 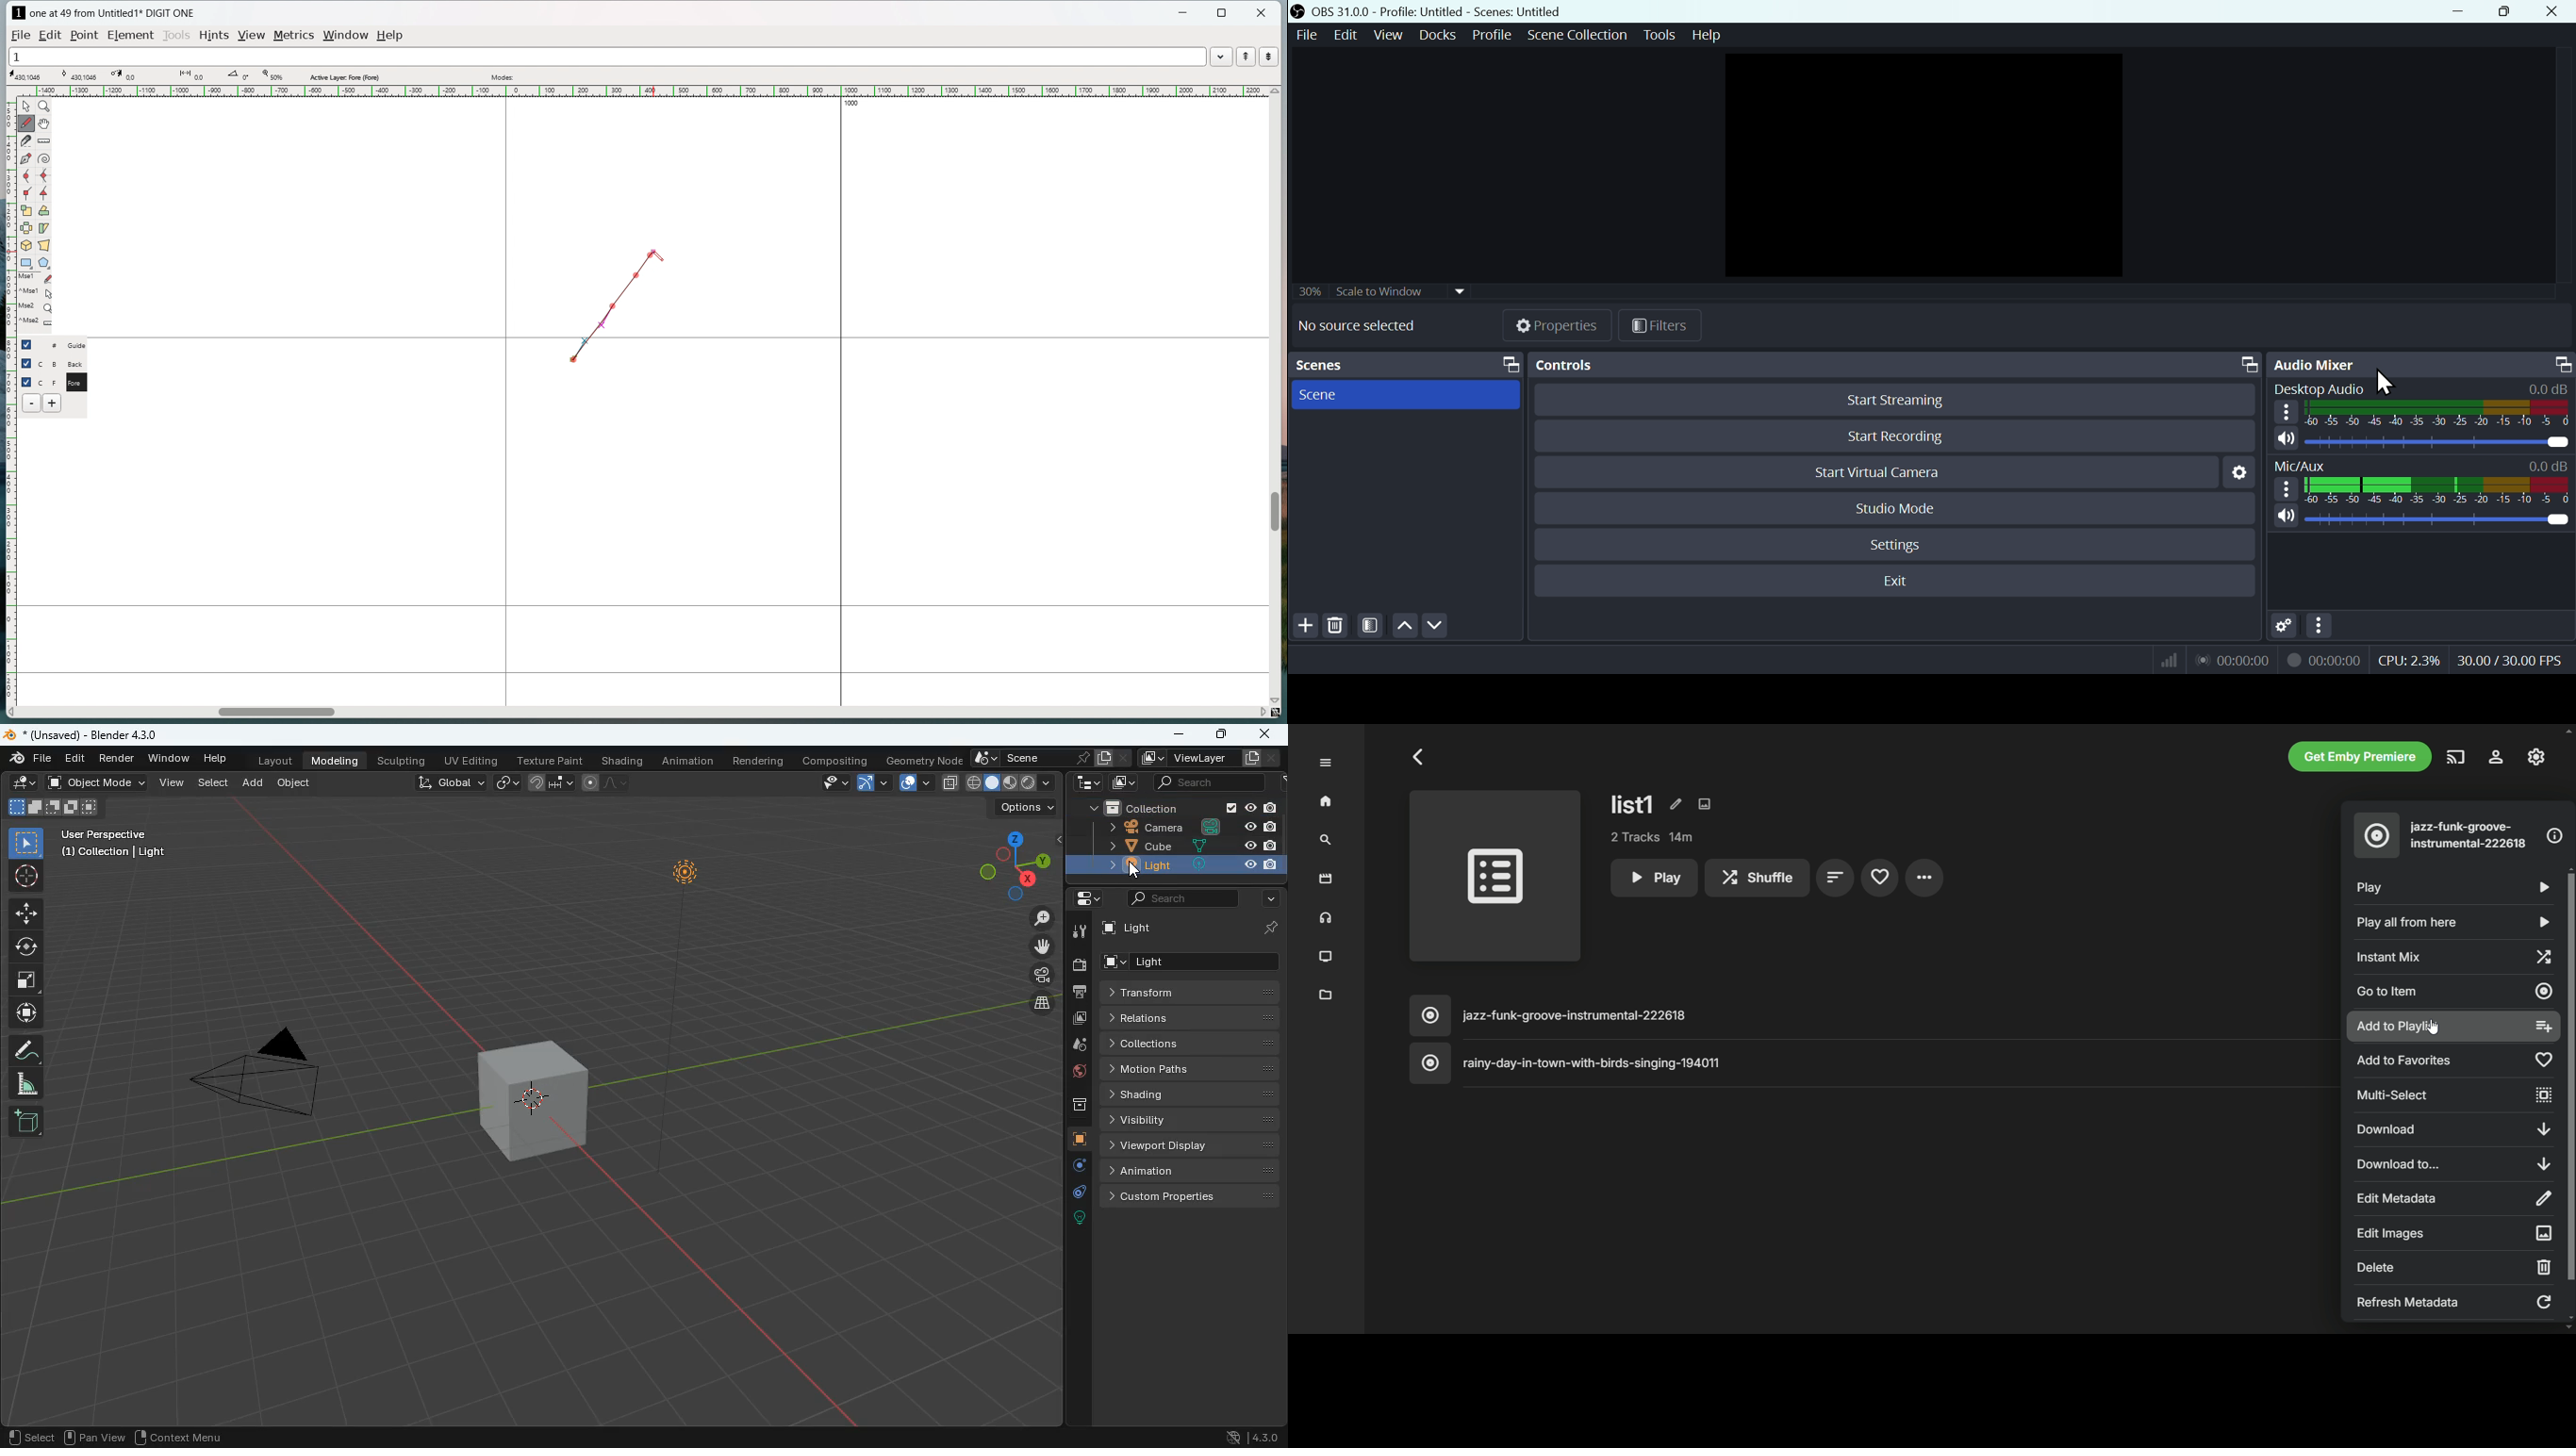 I want to click on one at 49 from Untitled1 DIGIT ONE, so click(x=111, y=13).